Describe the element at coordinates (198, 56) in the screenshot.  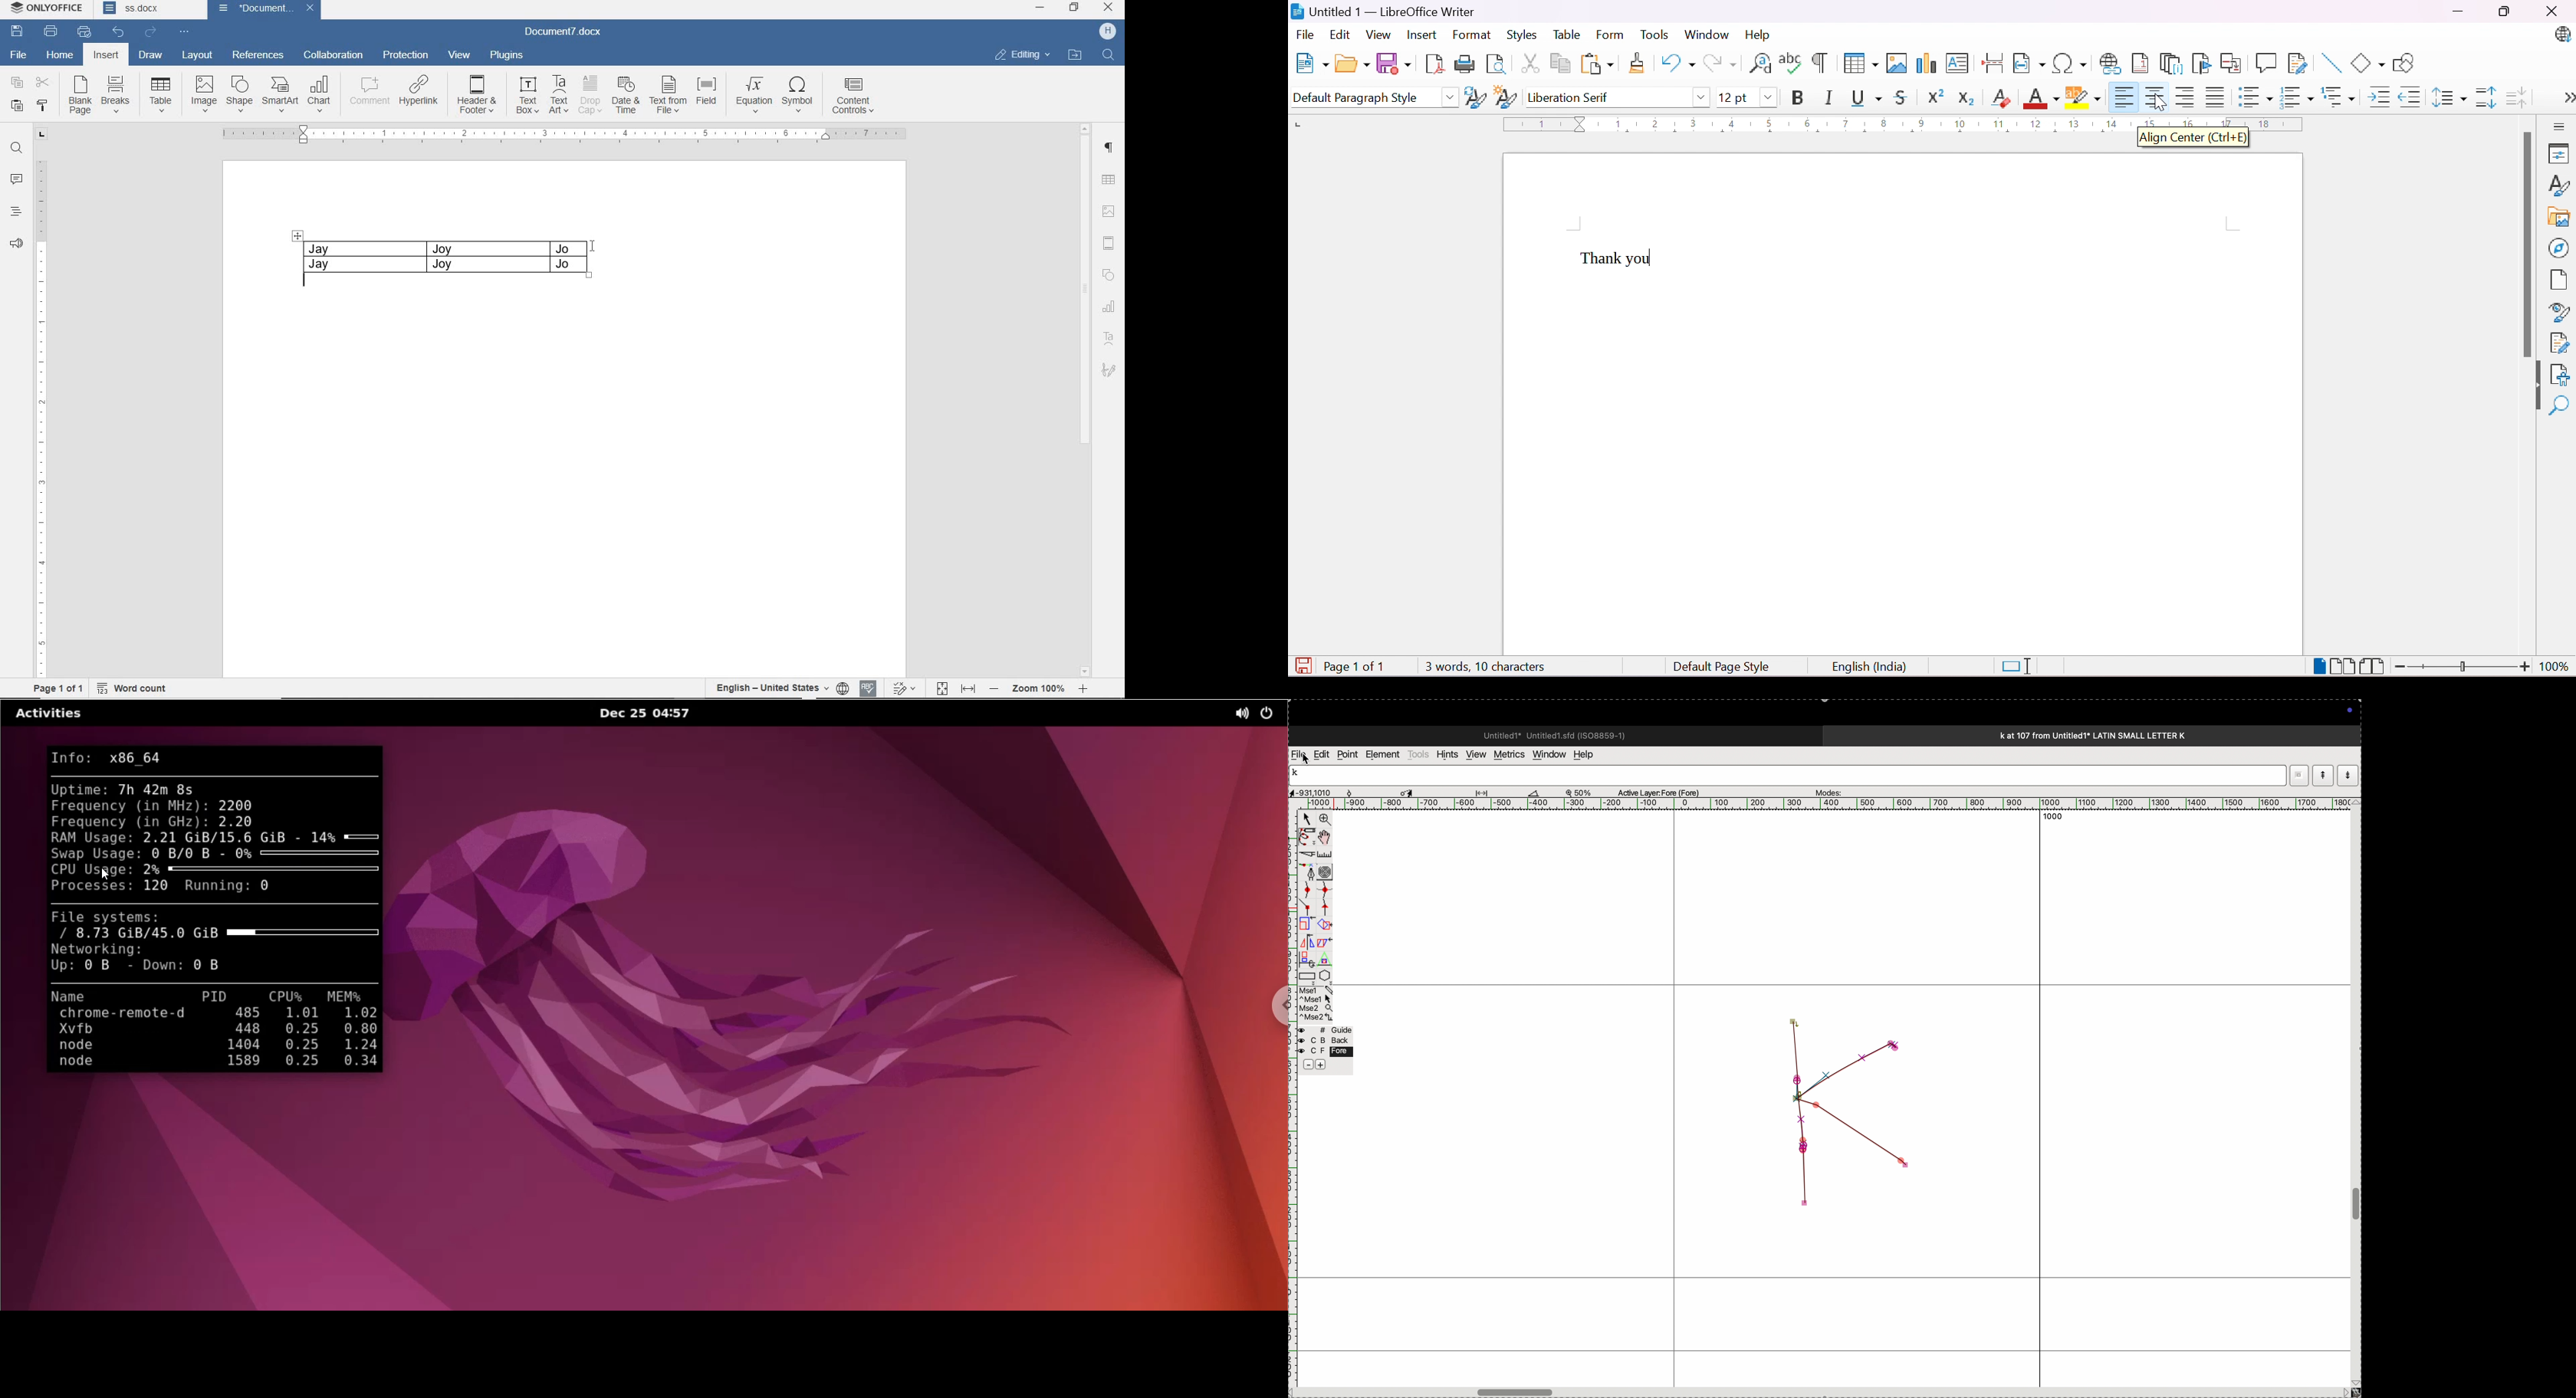
I see `LAYOUT` at that location.